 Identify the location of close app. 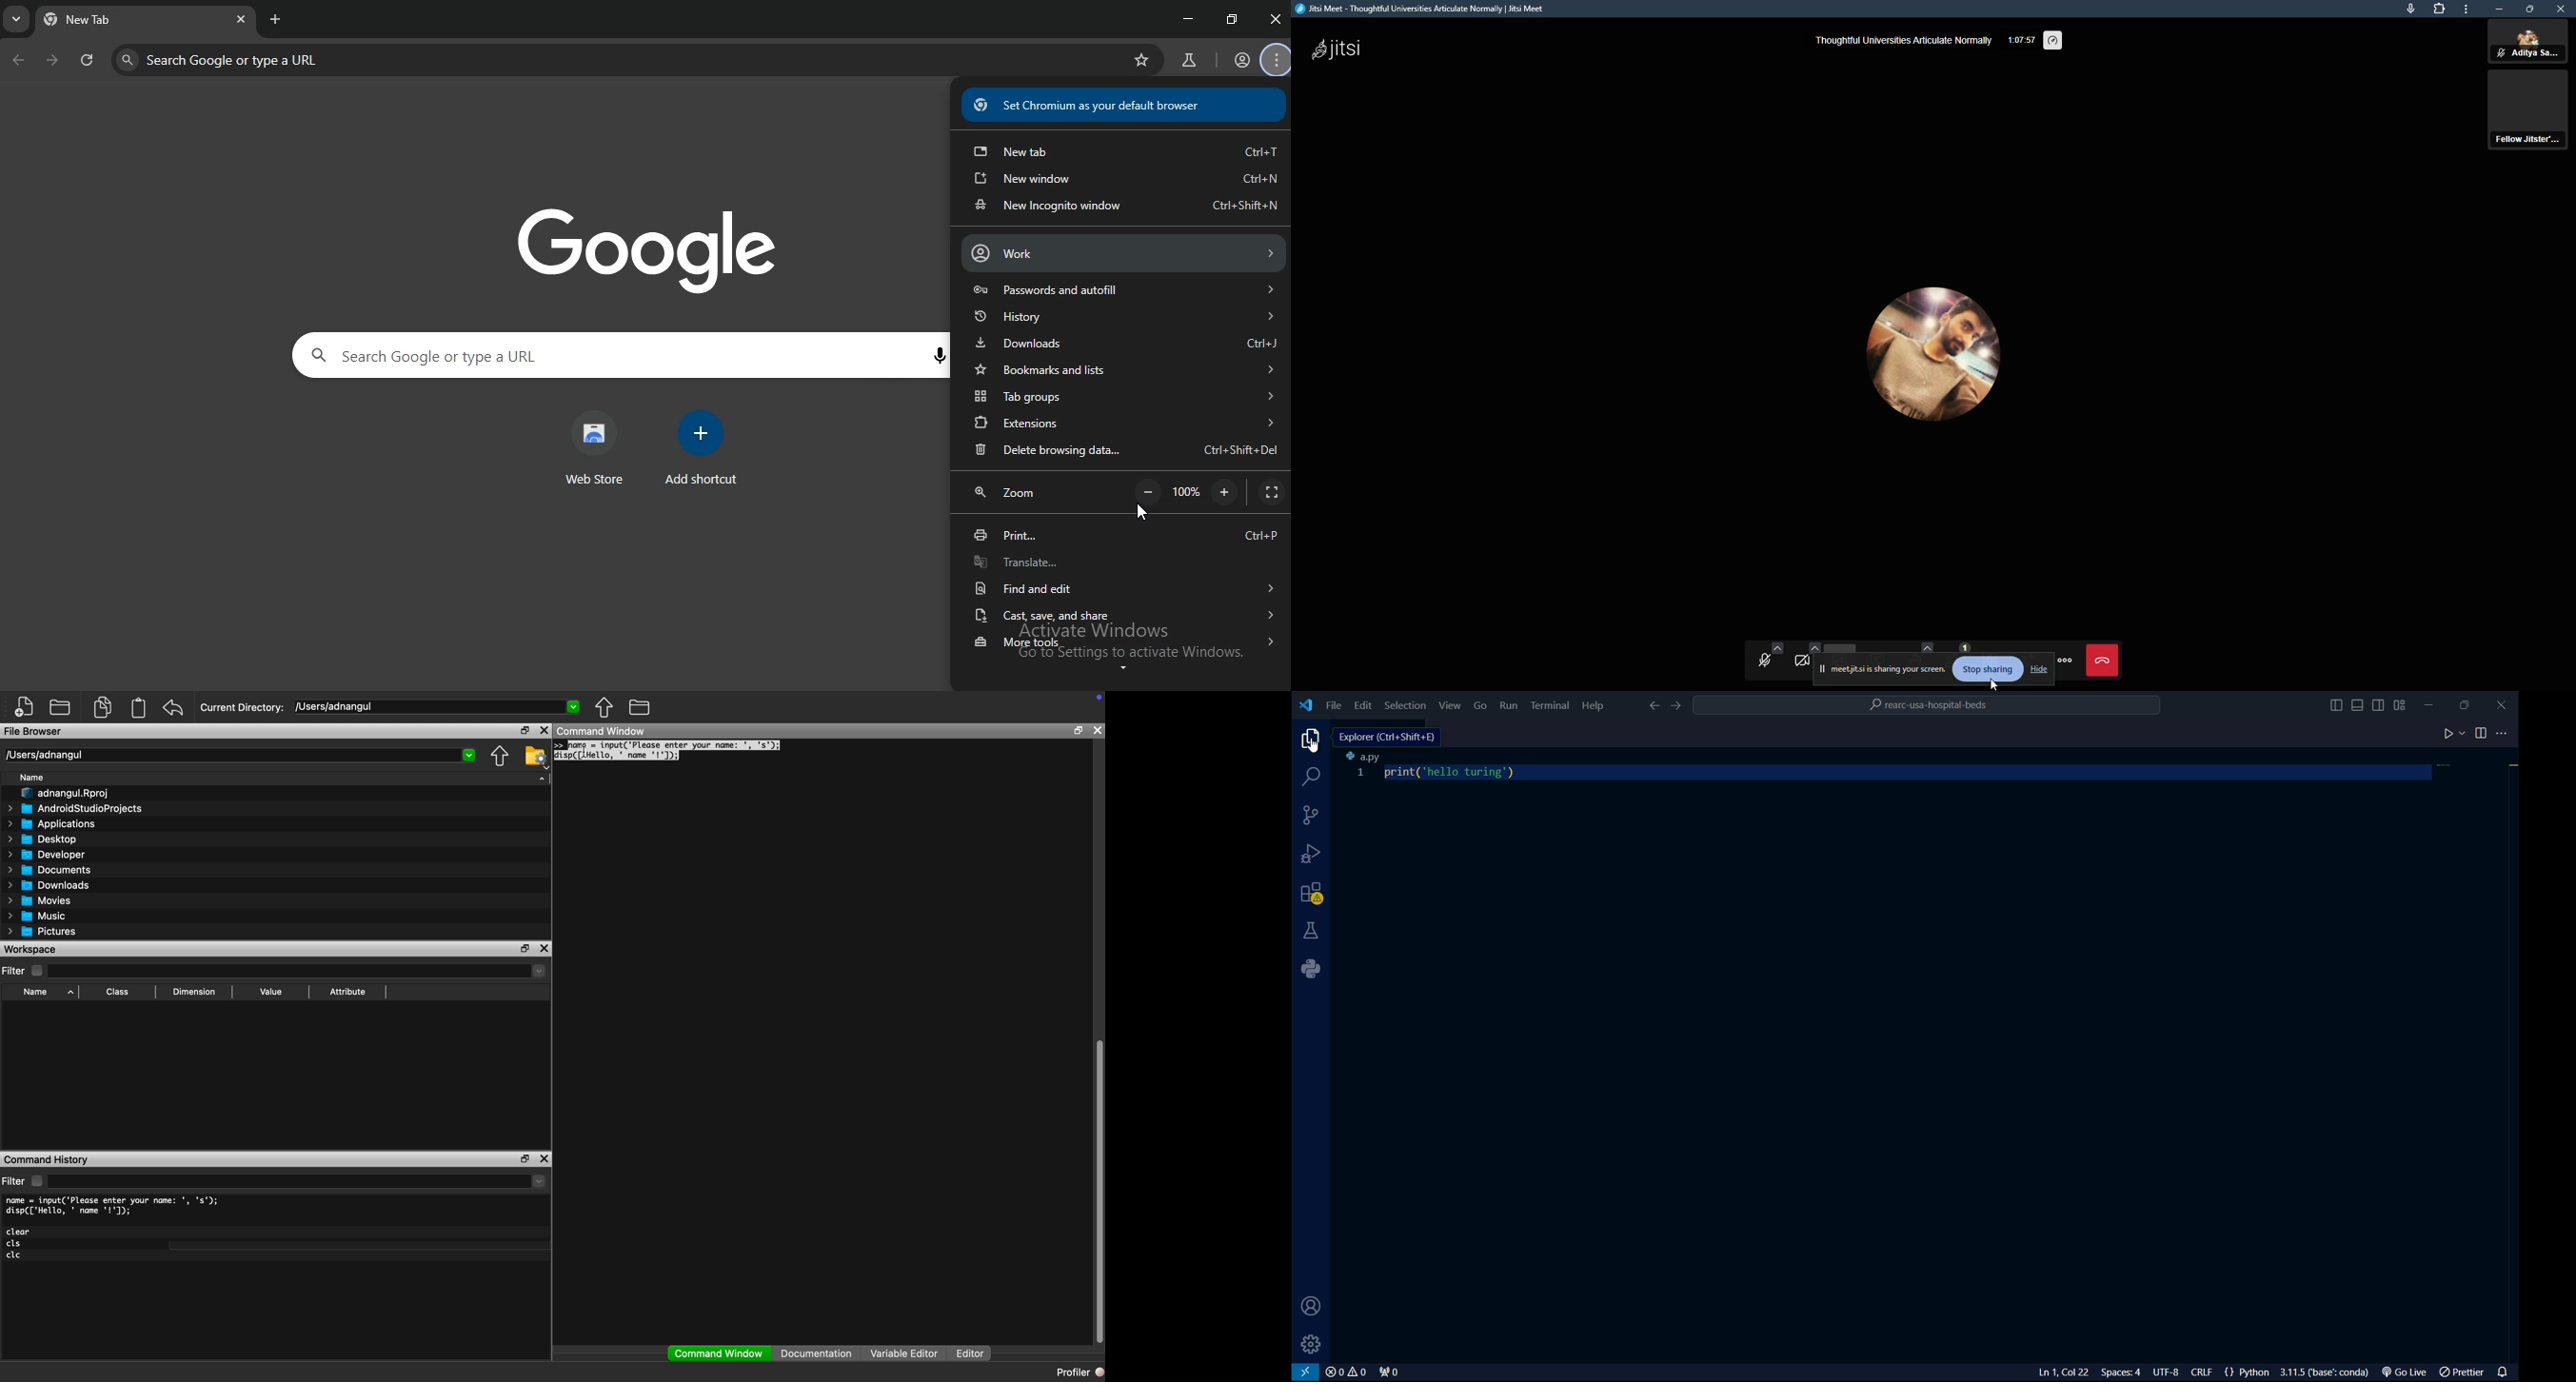
(2504, 704).